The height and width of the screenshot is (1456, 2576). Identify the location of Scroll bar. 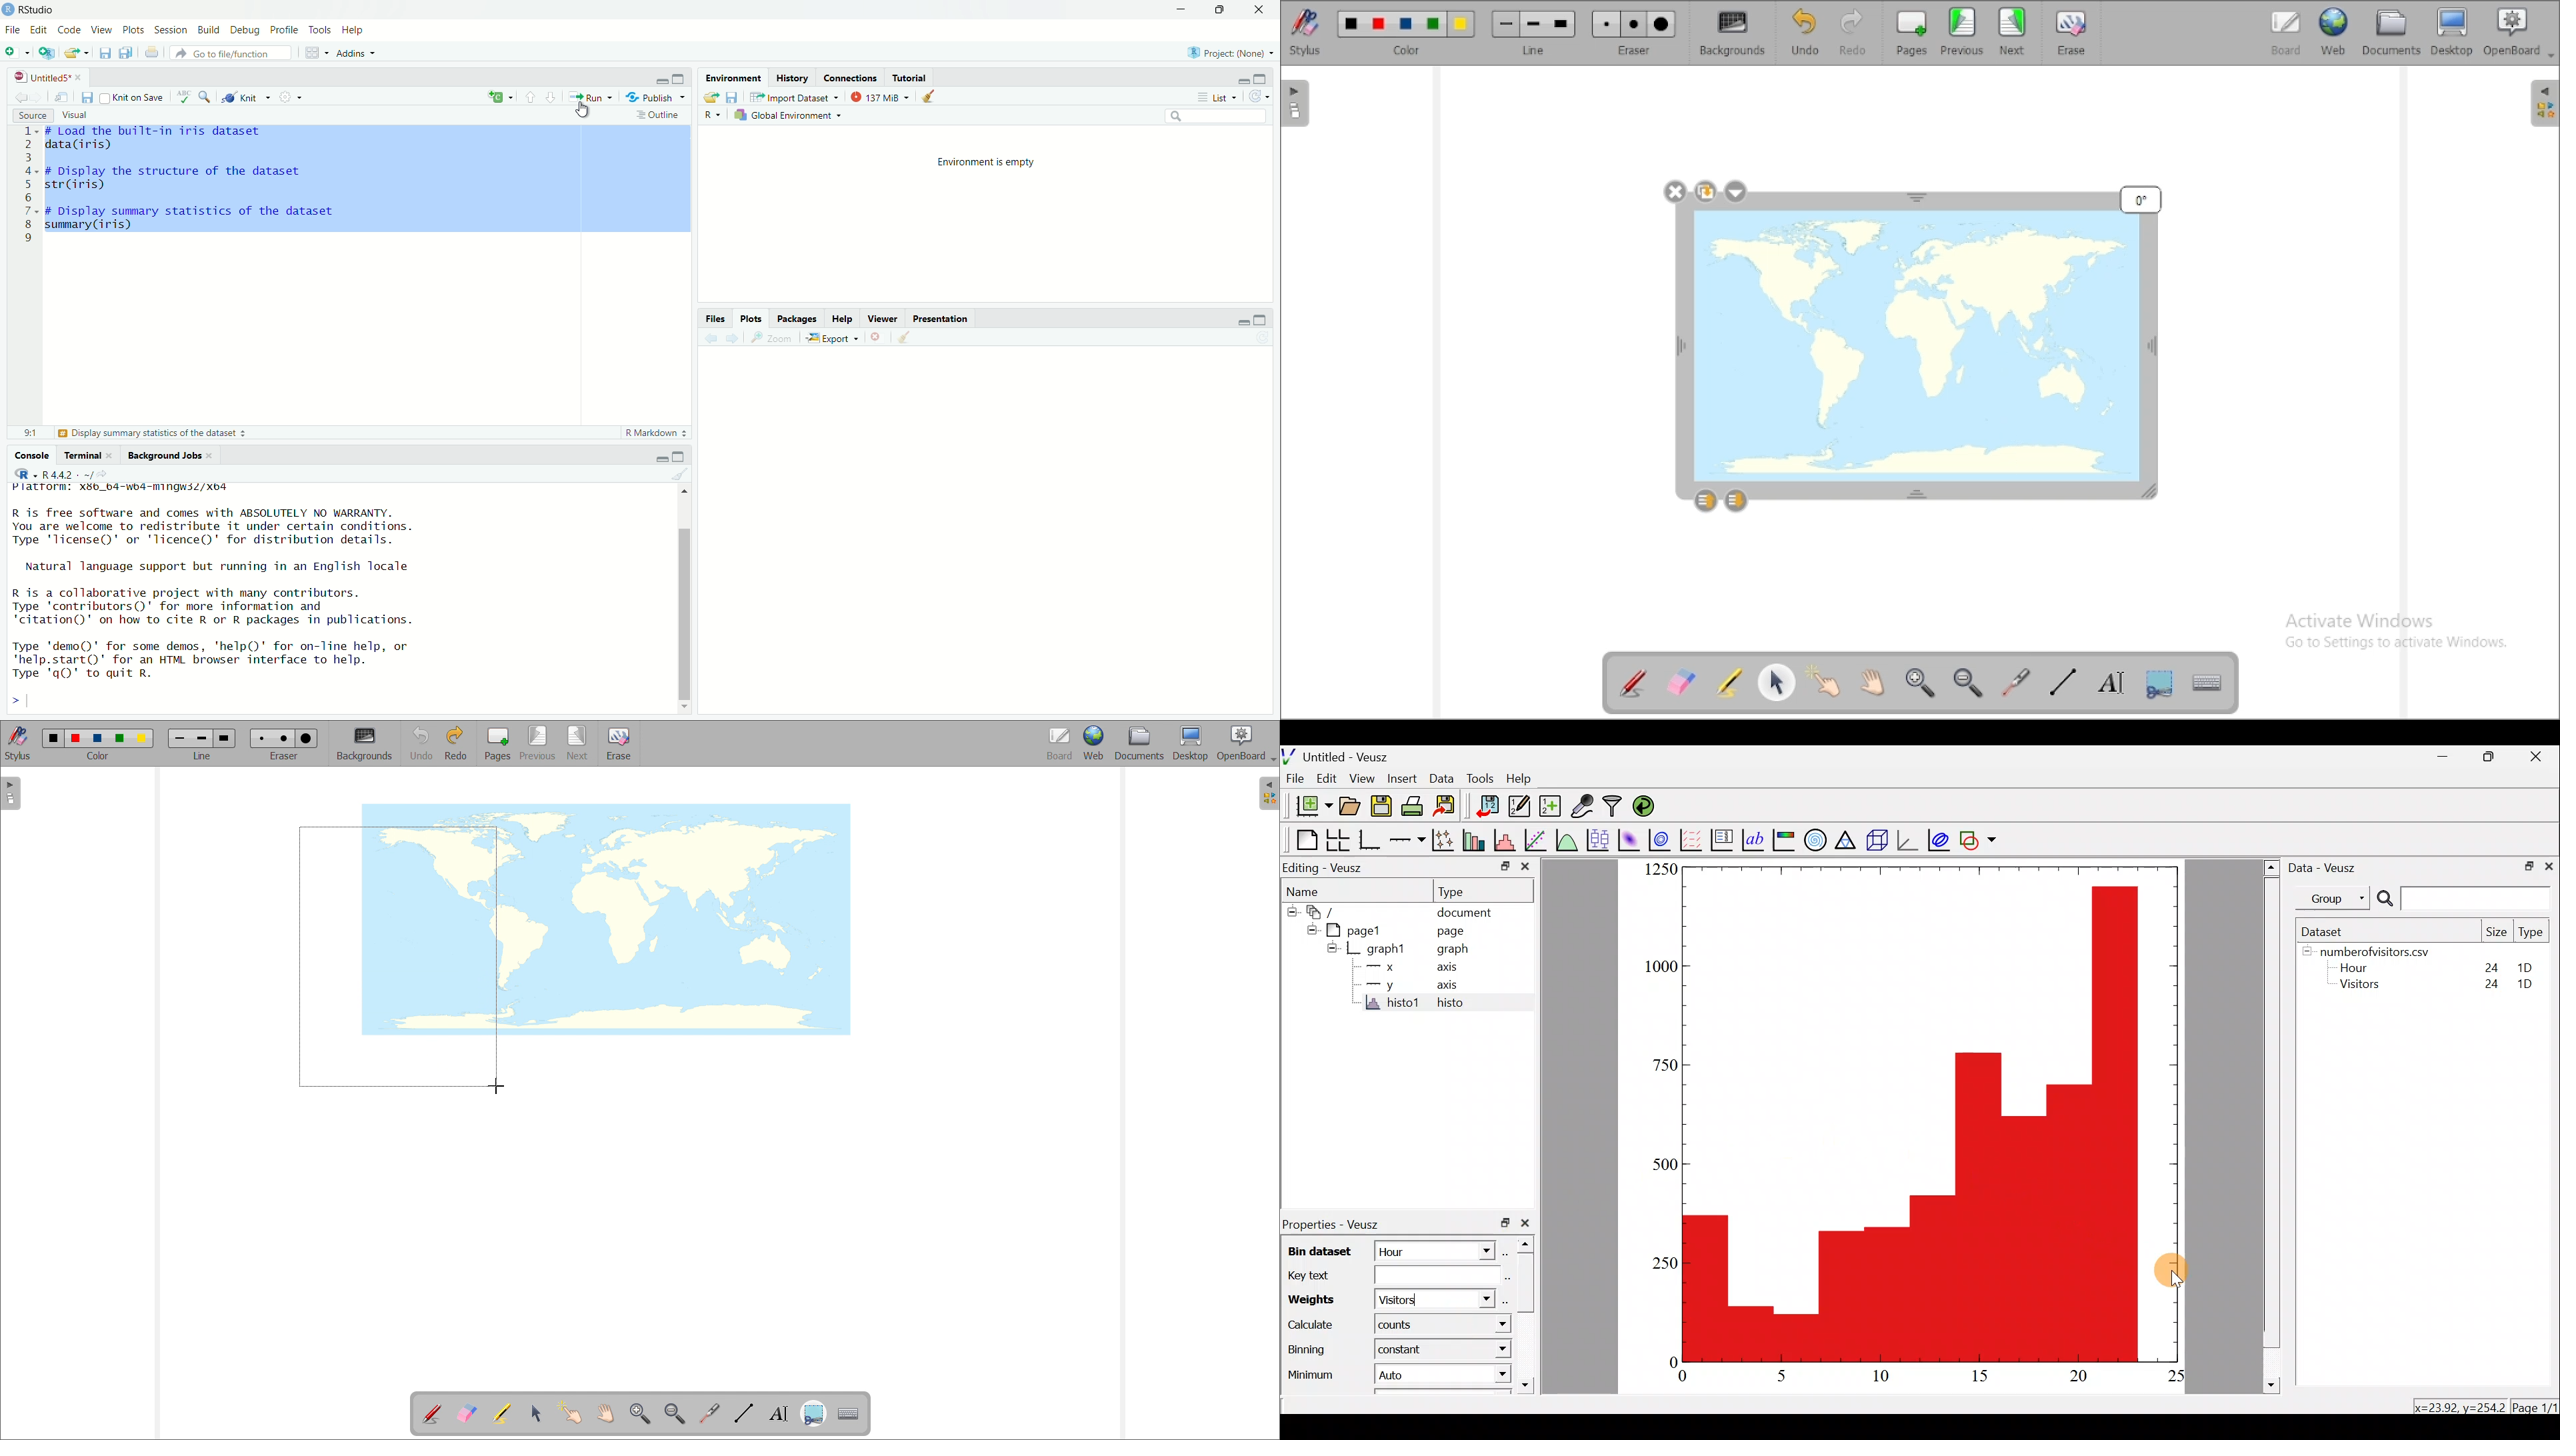
(687, 602).